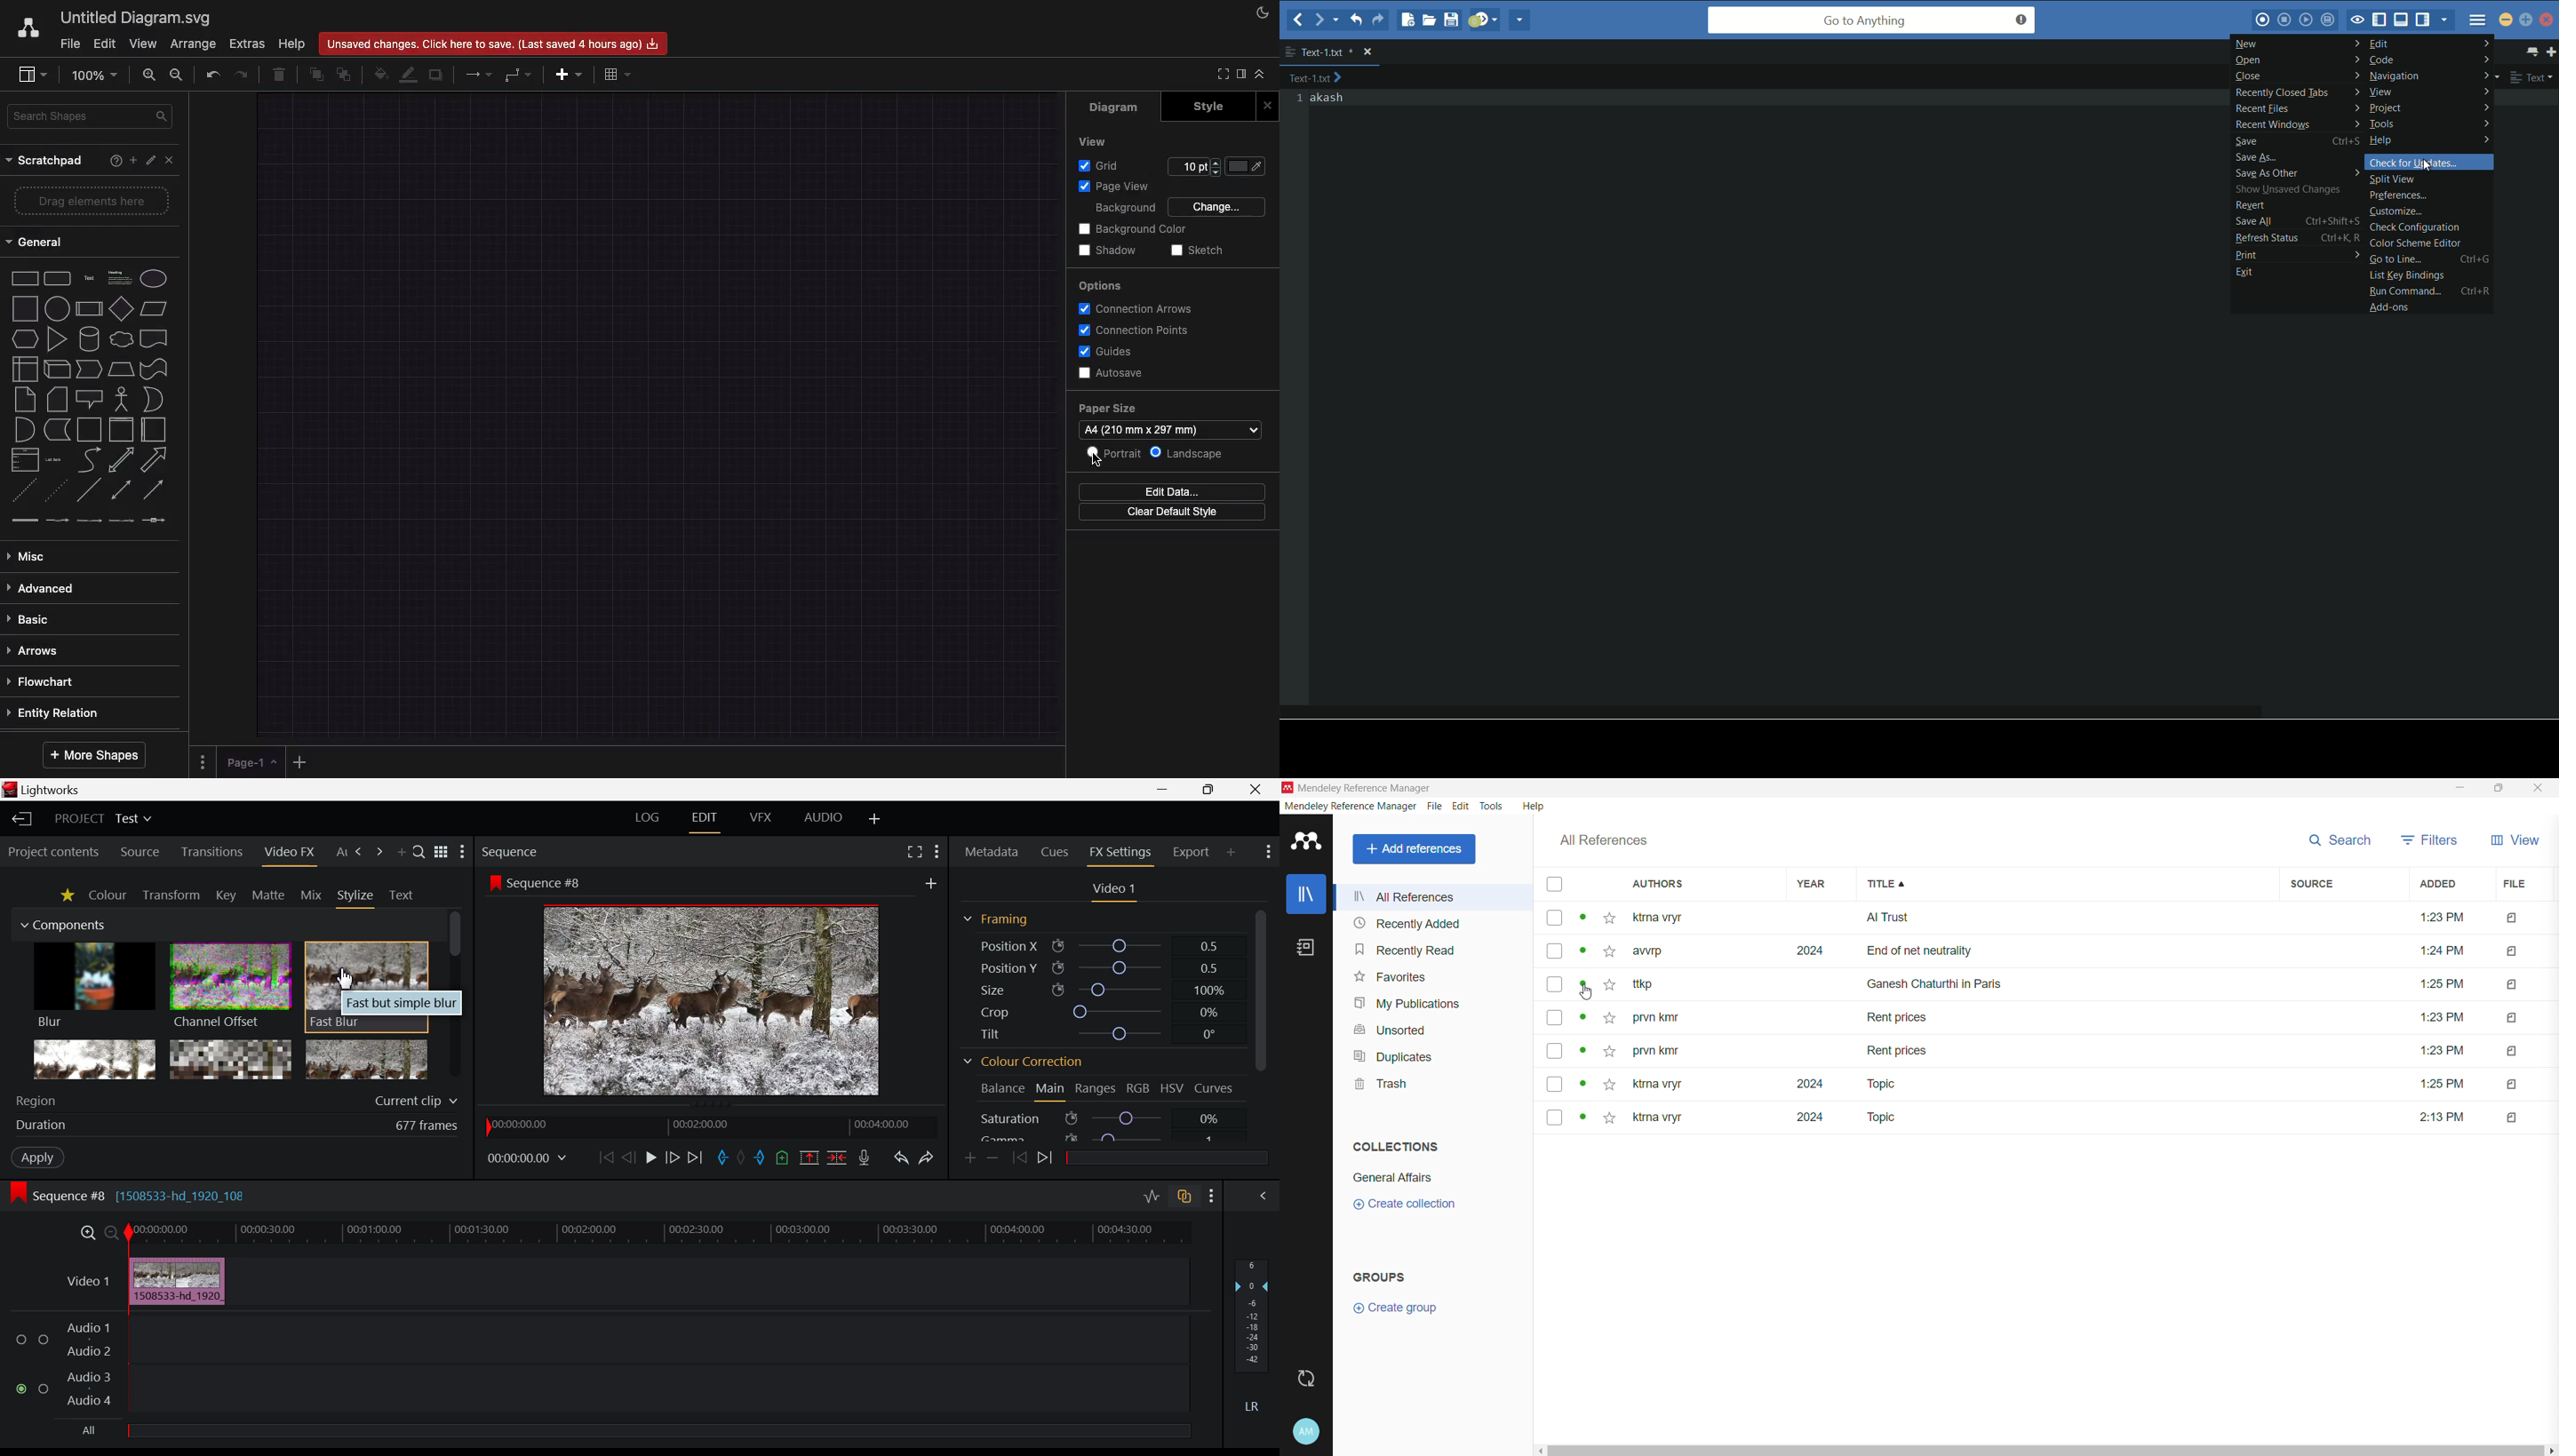 The image size is (2576, 1456). I want to click on Next Panel, so click(357, 852).